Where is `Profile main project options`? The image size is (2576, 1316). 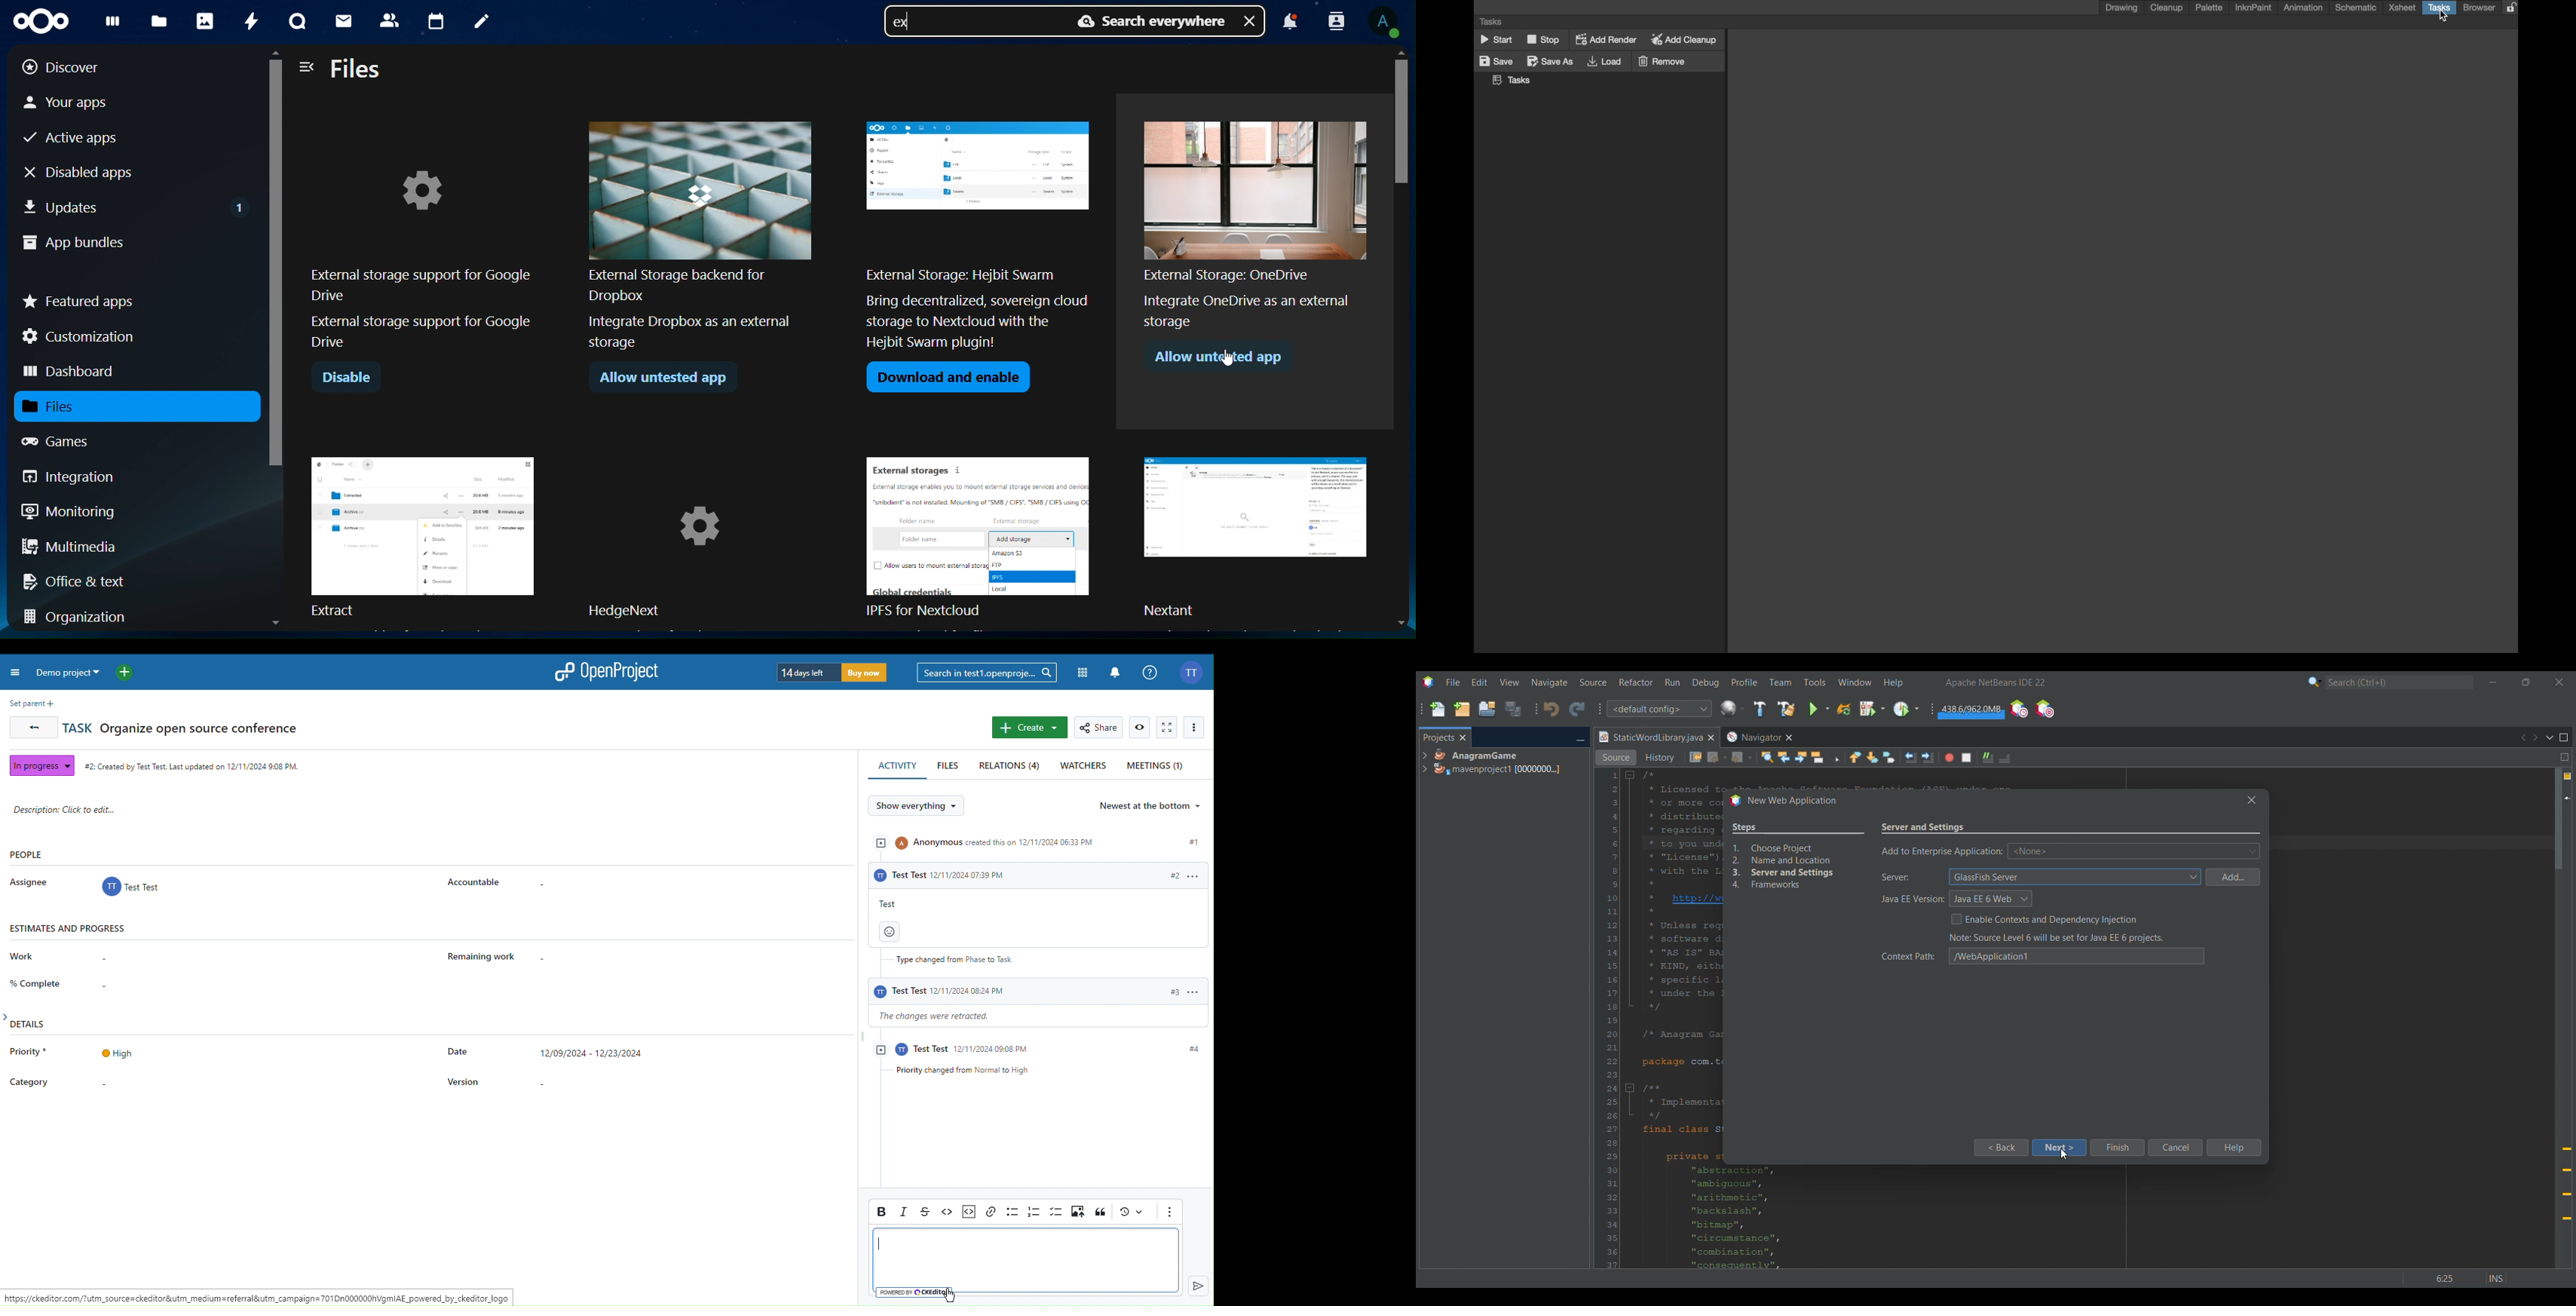
Profile main project options is located at coordinates (1906, 709).